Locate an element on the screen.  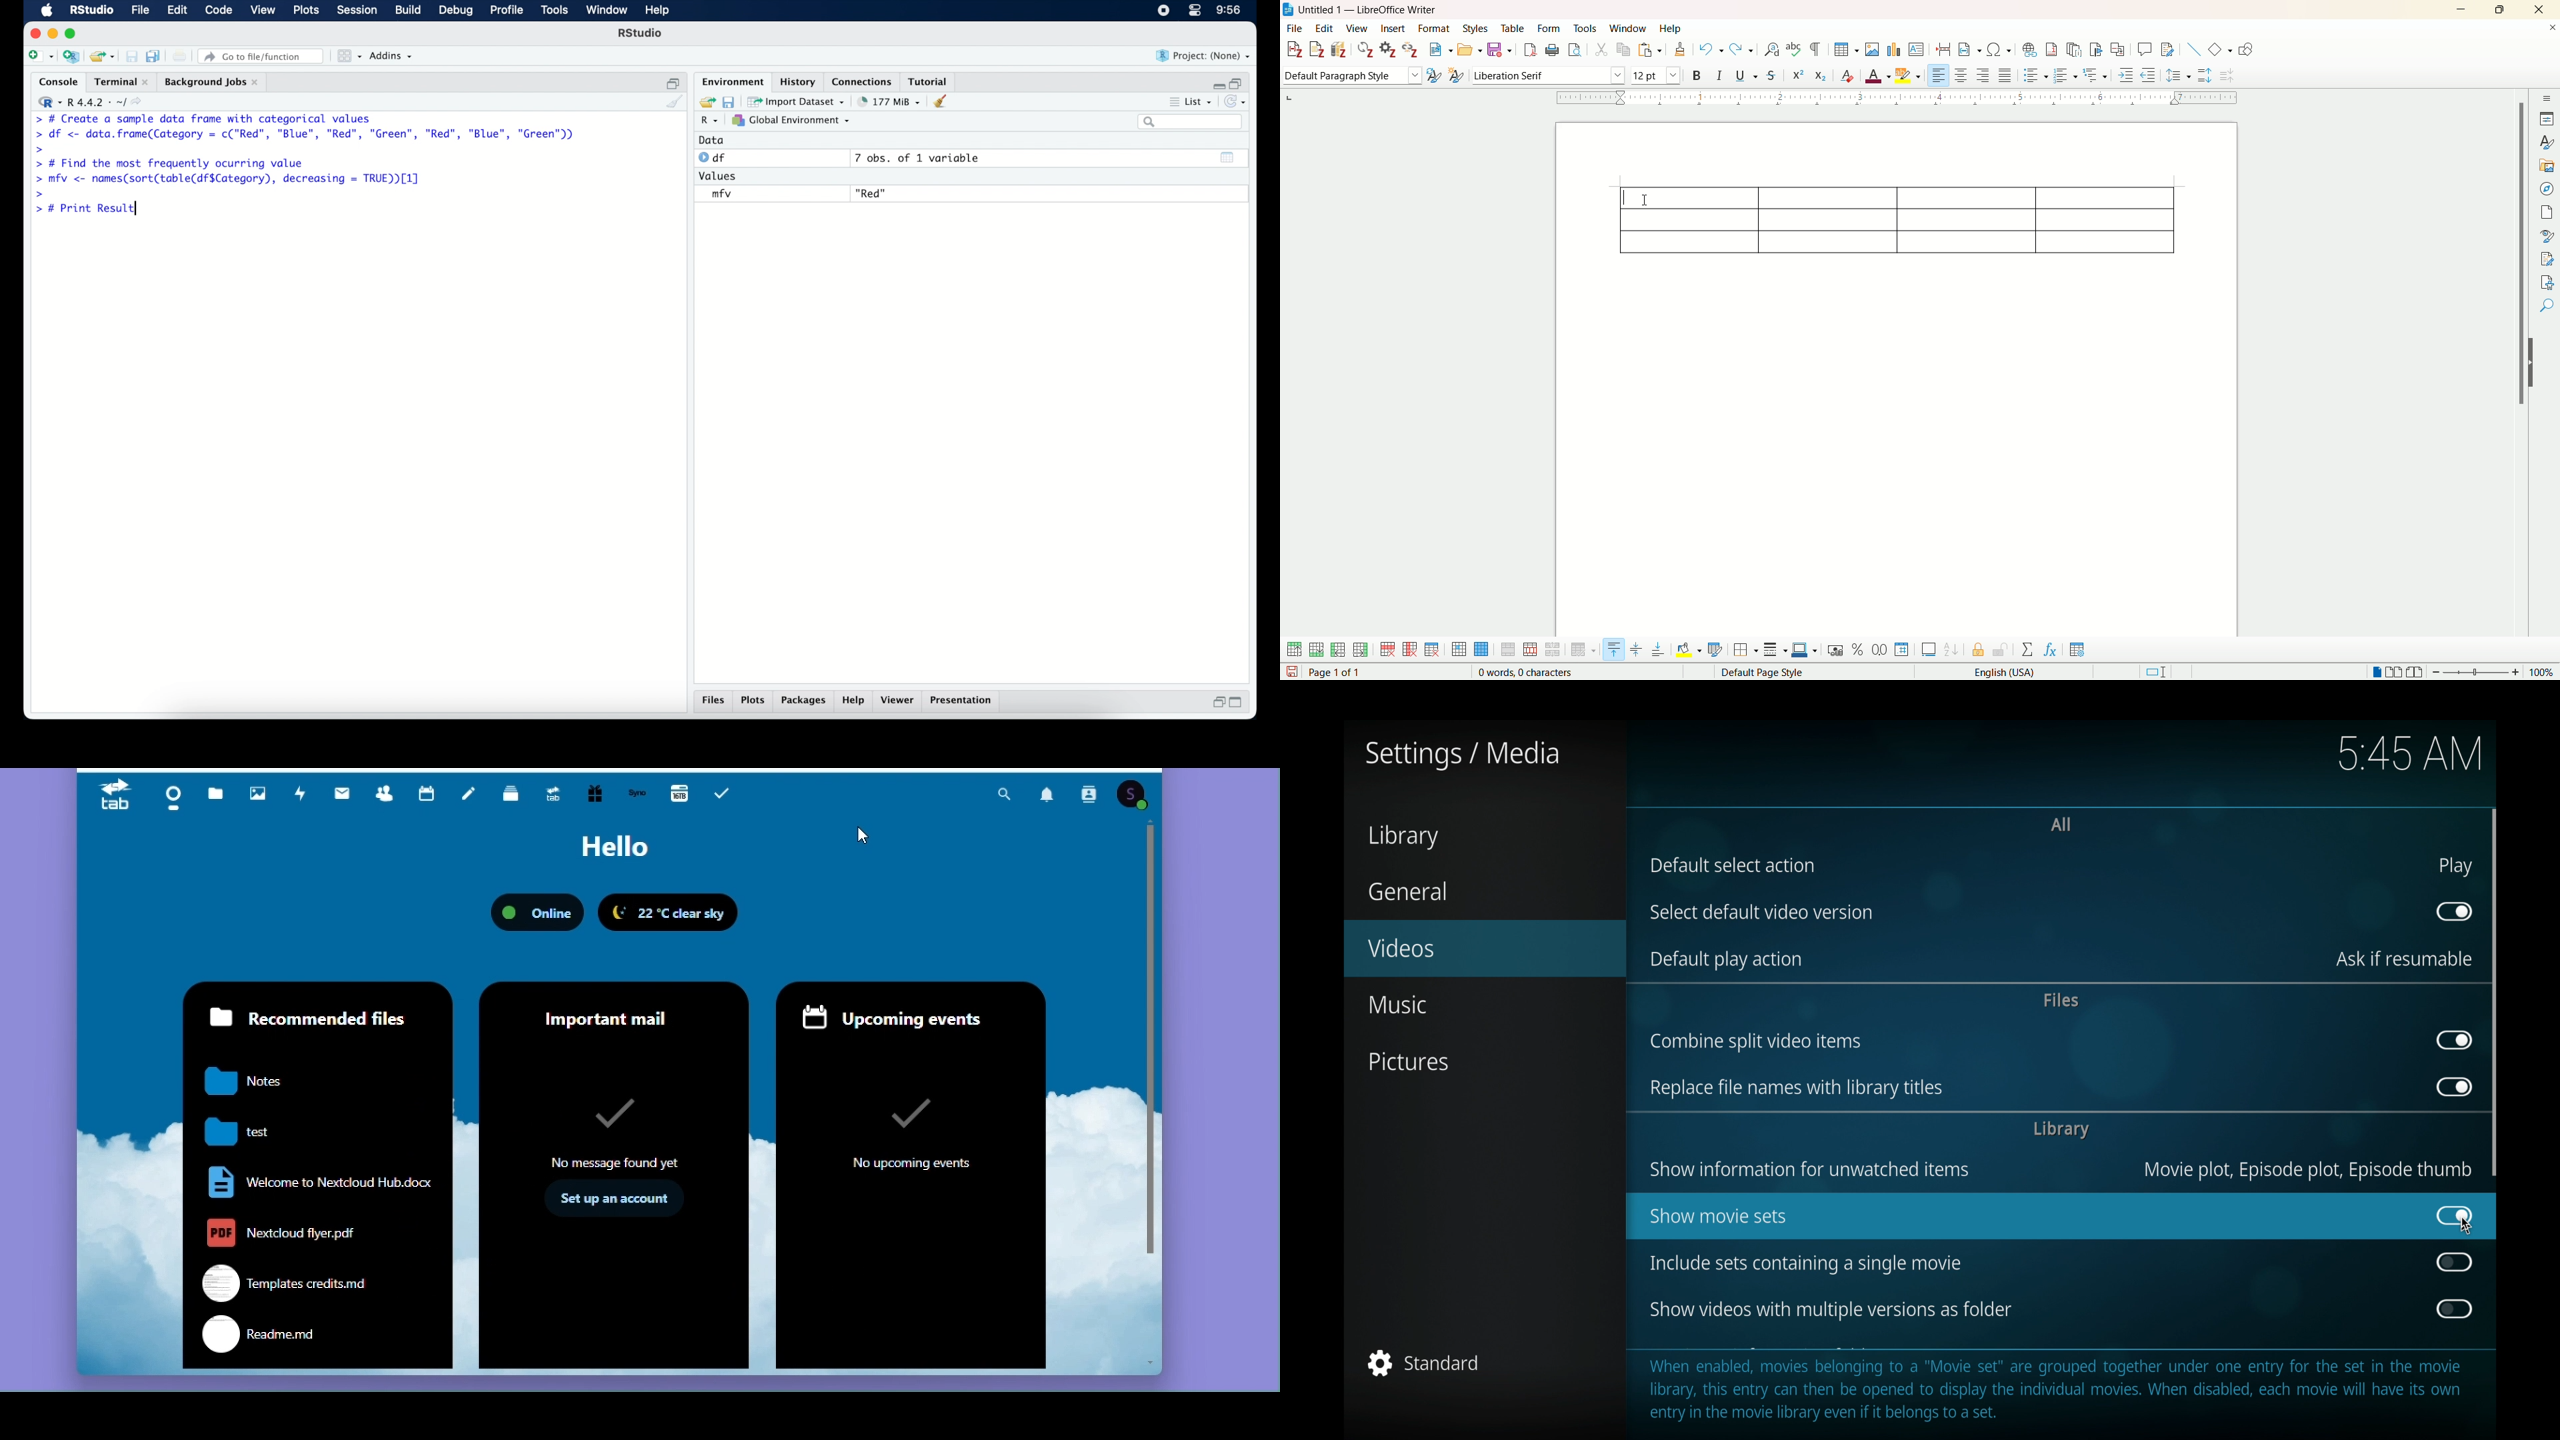
ruler bar is located at coordinates (1896, 100).